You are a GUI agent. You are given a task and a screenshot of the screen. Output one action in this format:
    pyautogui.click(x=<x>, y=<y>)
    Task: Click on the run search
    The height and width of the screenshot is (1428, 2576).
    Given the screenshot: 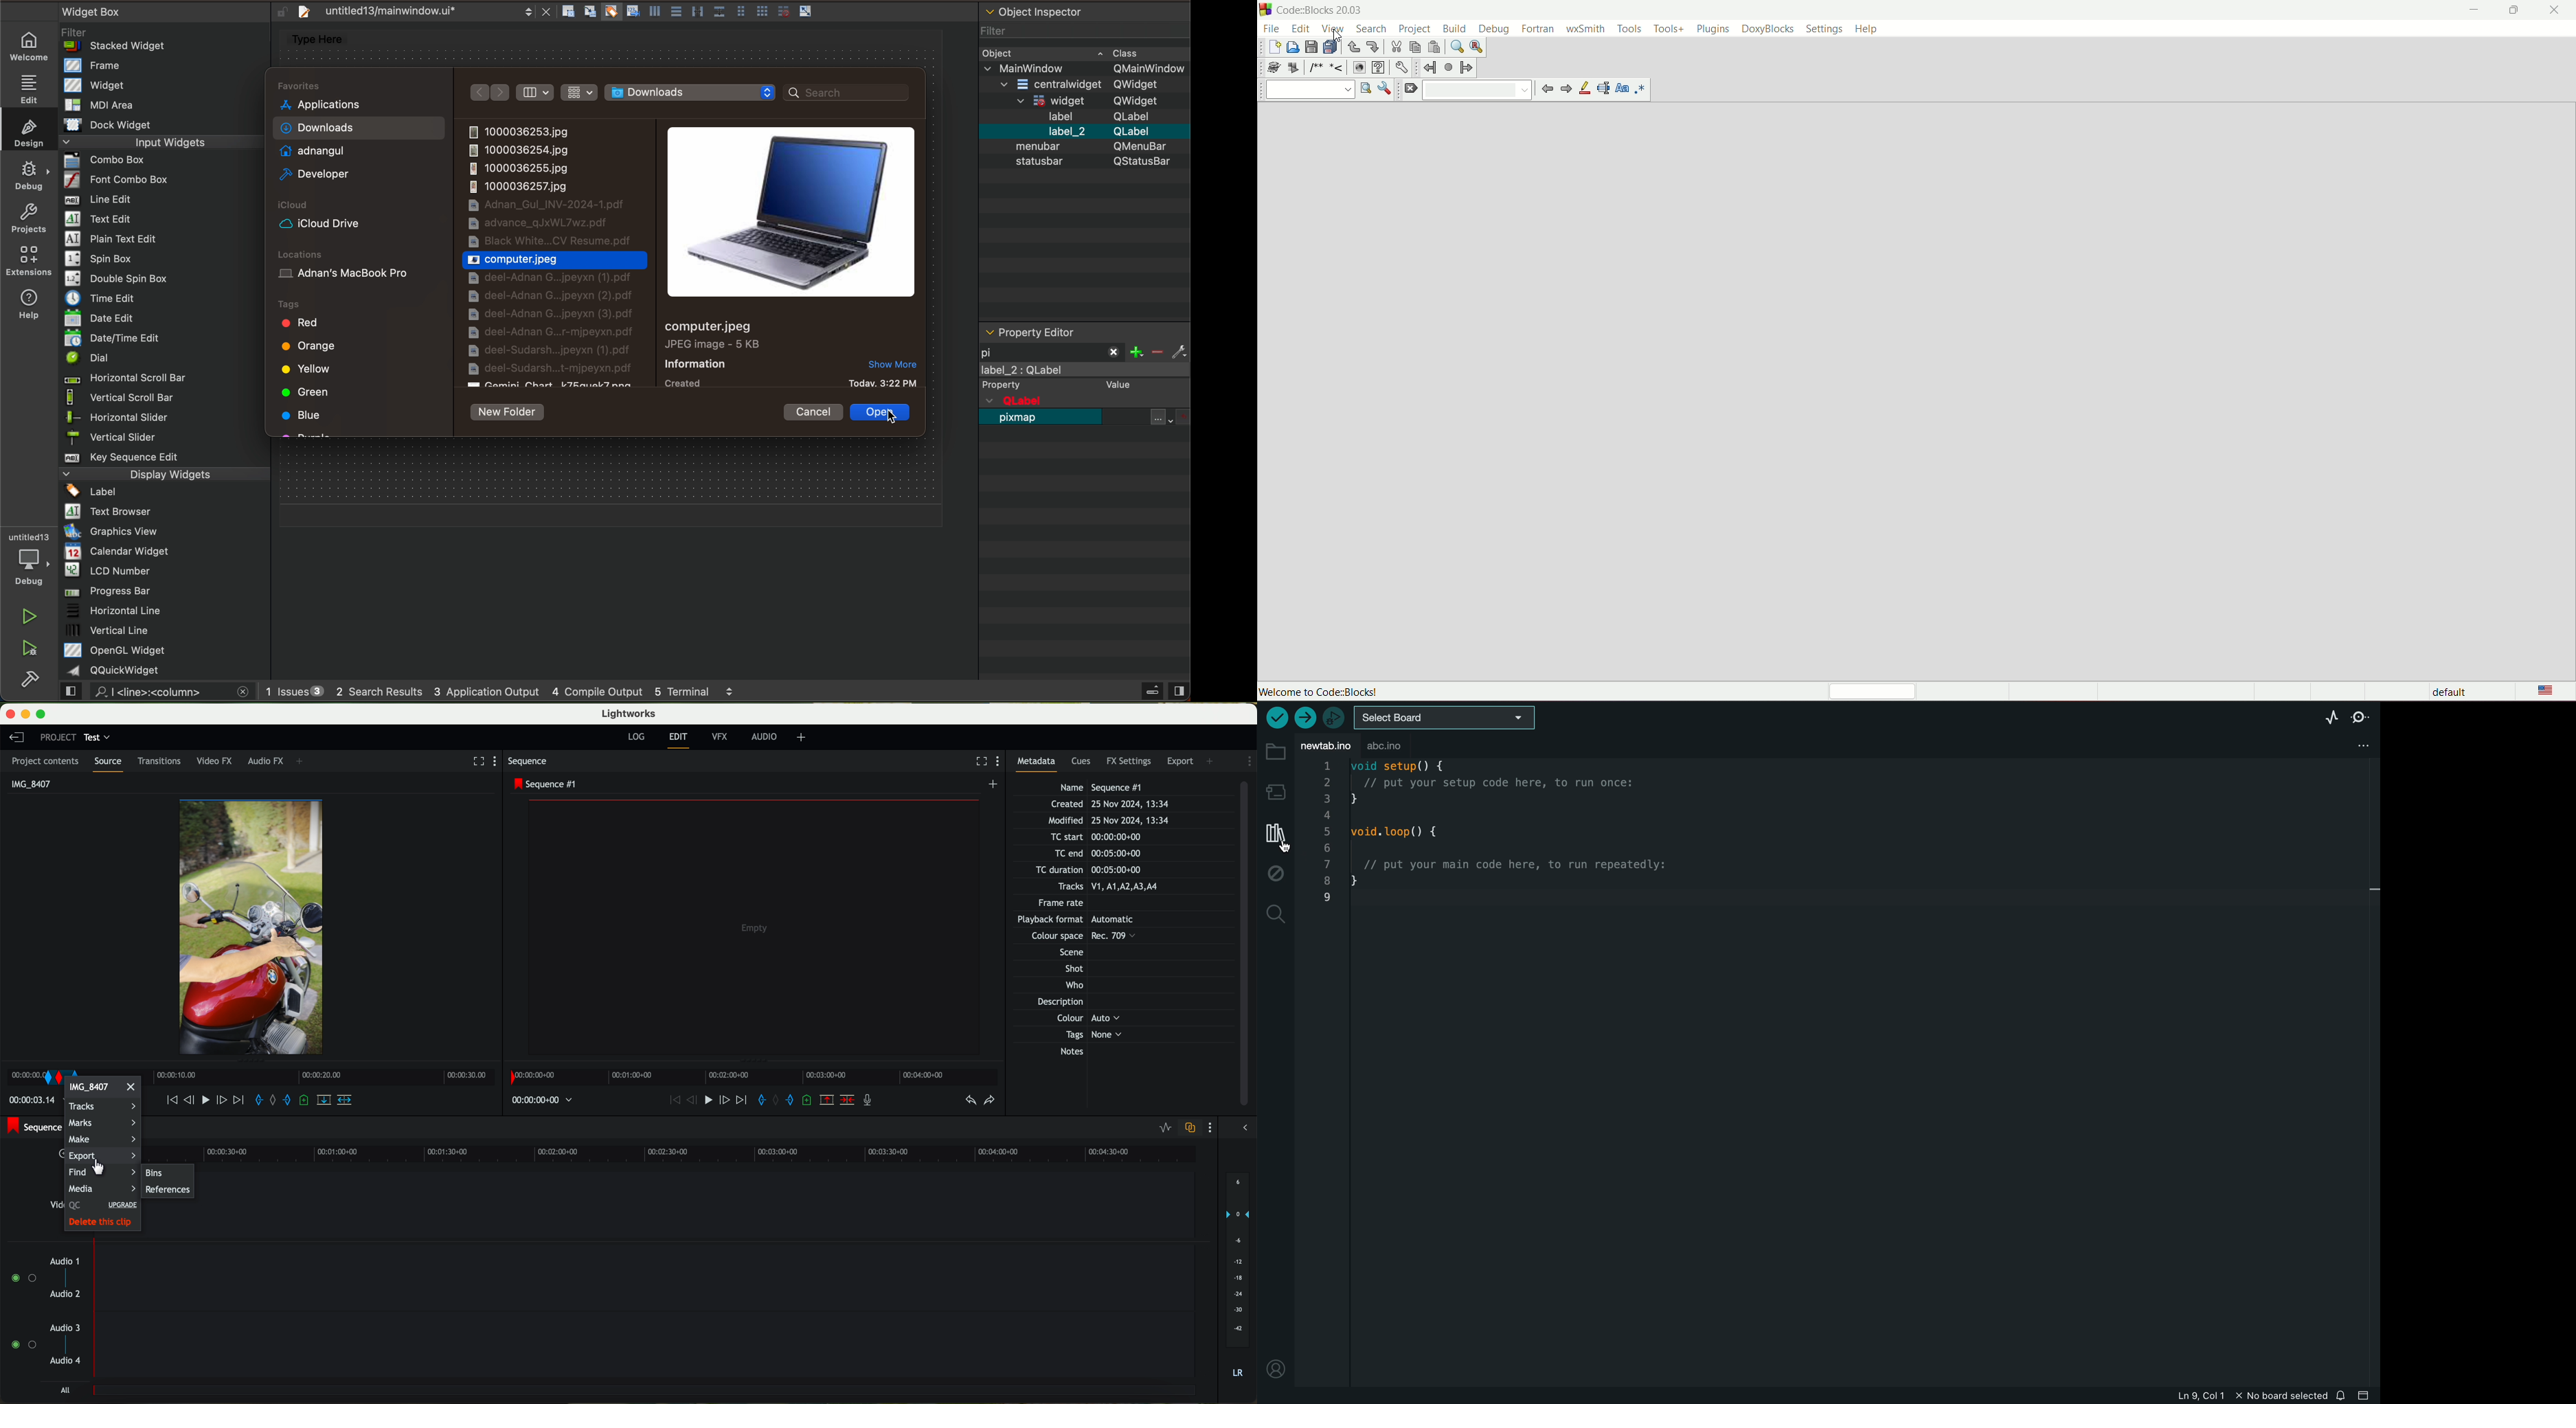 What is the action you would take?
    pyautogui.click(x=1366, y=89)
    